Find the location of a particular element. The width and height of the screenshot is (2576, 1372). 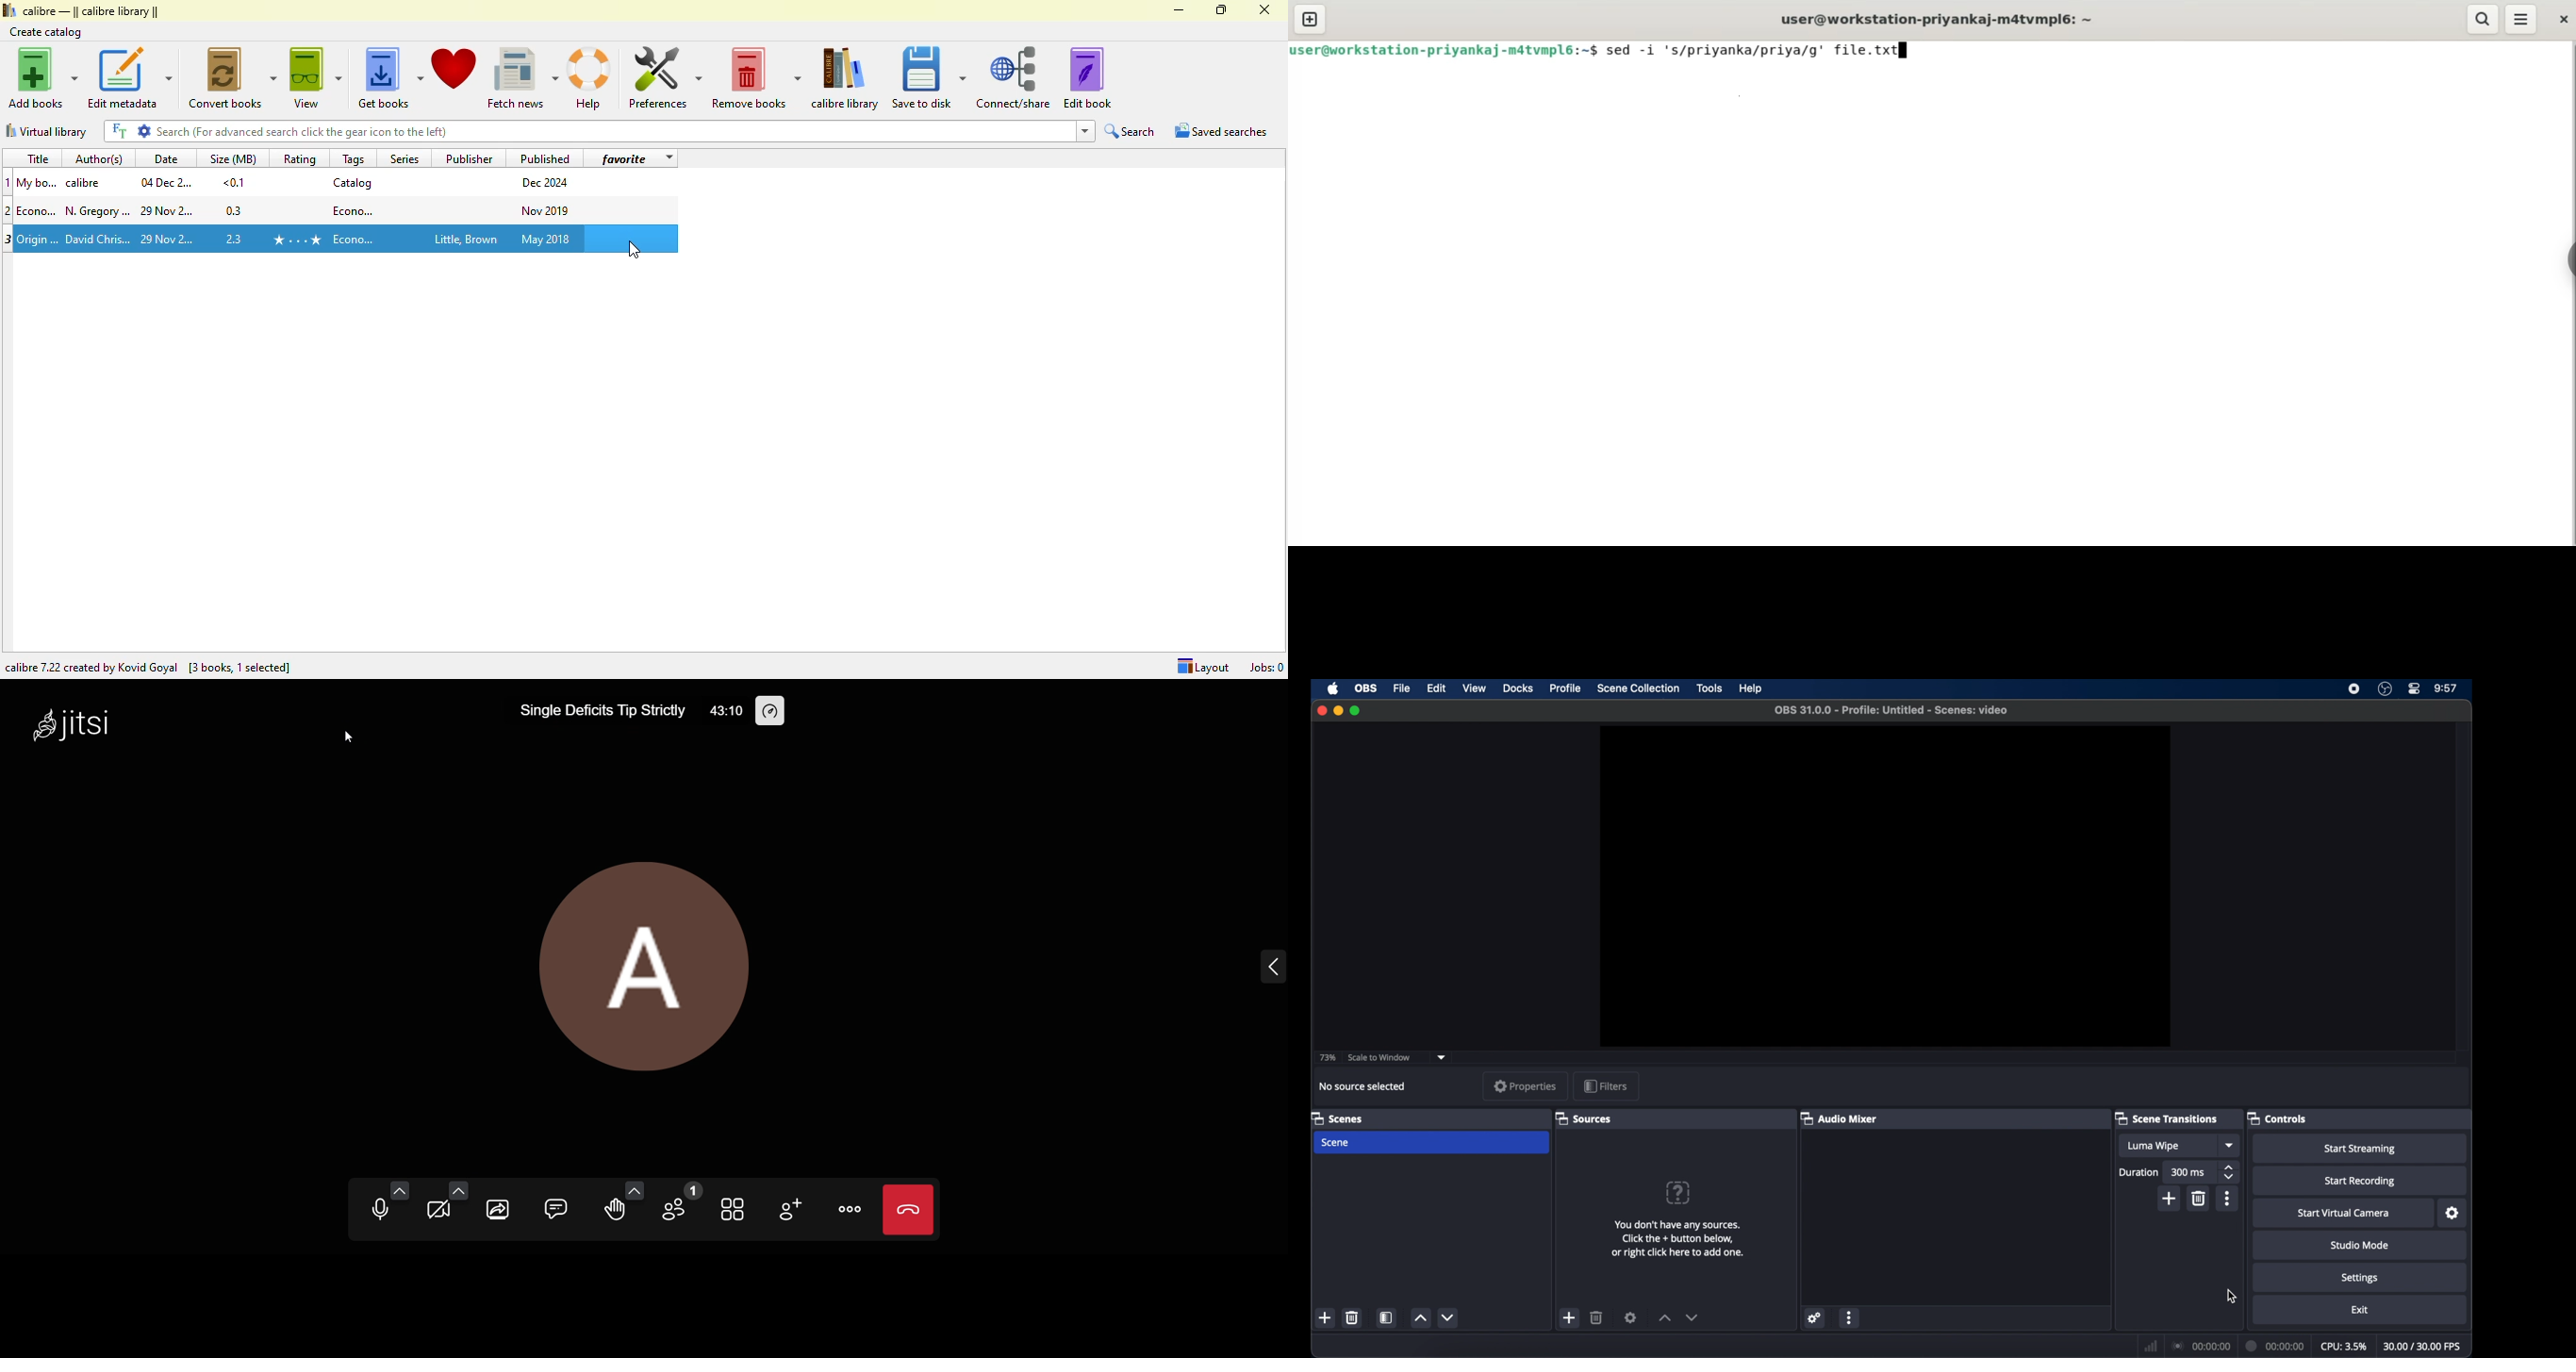

calibre library is located at coordinates (91, 10).